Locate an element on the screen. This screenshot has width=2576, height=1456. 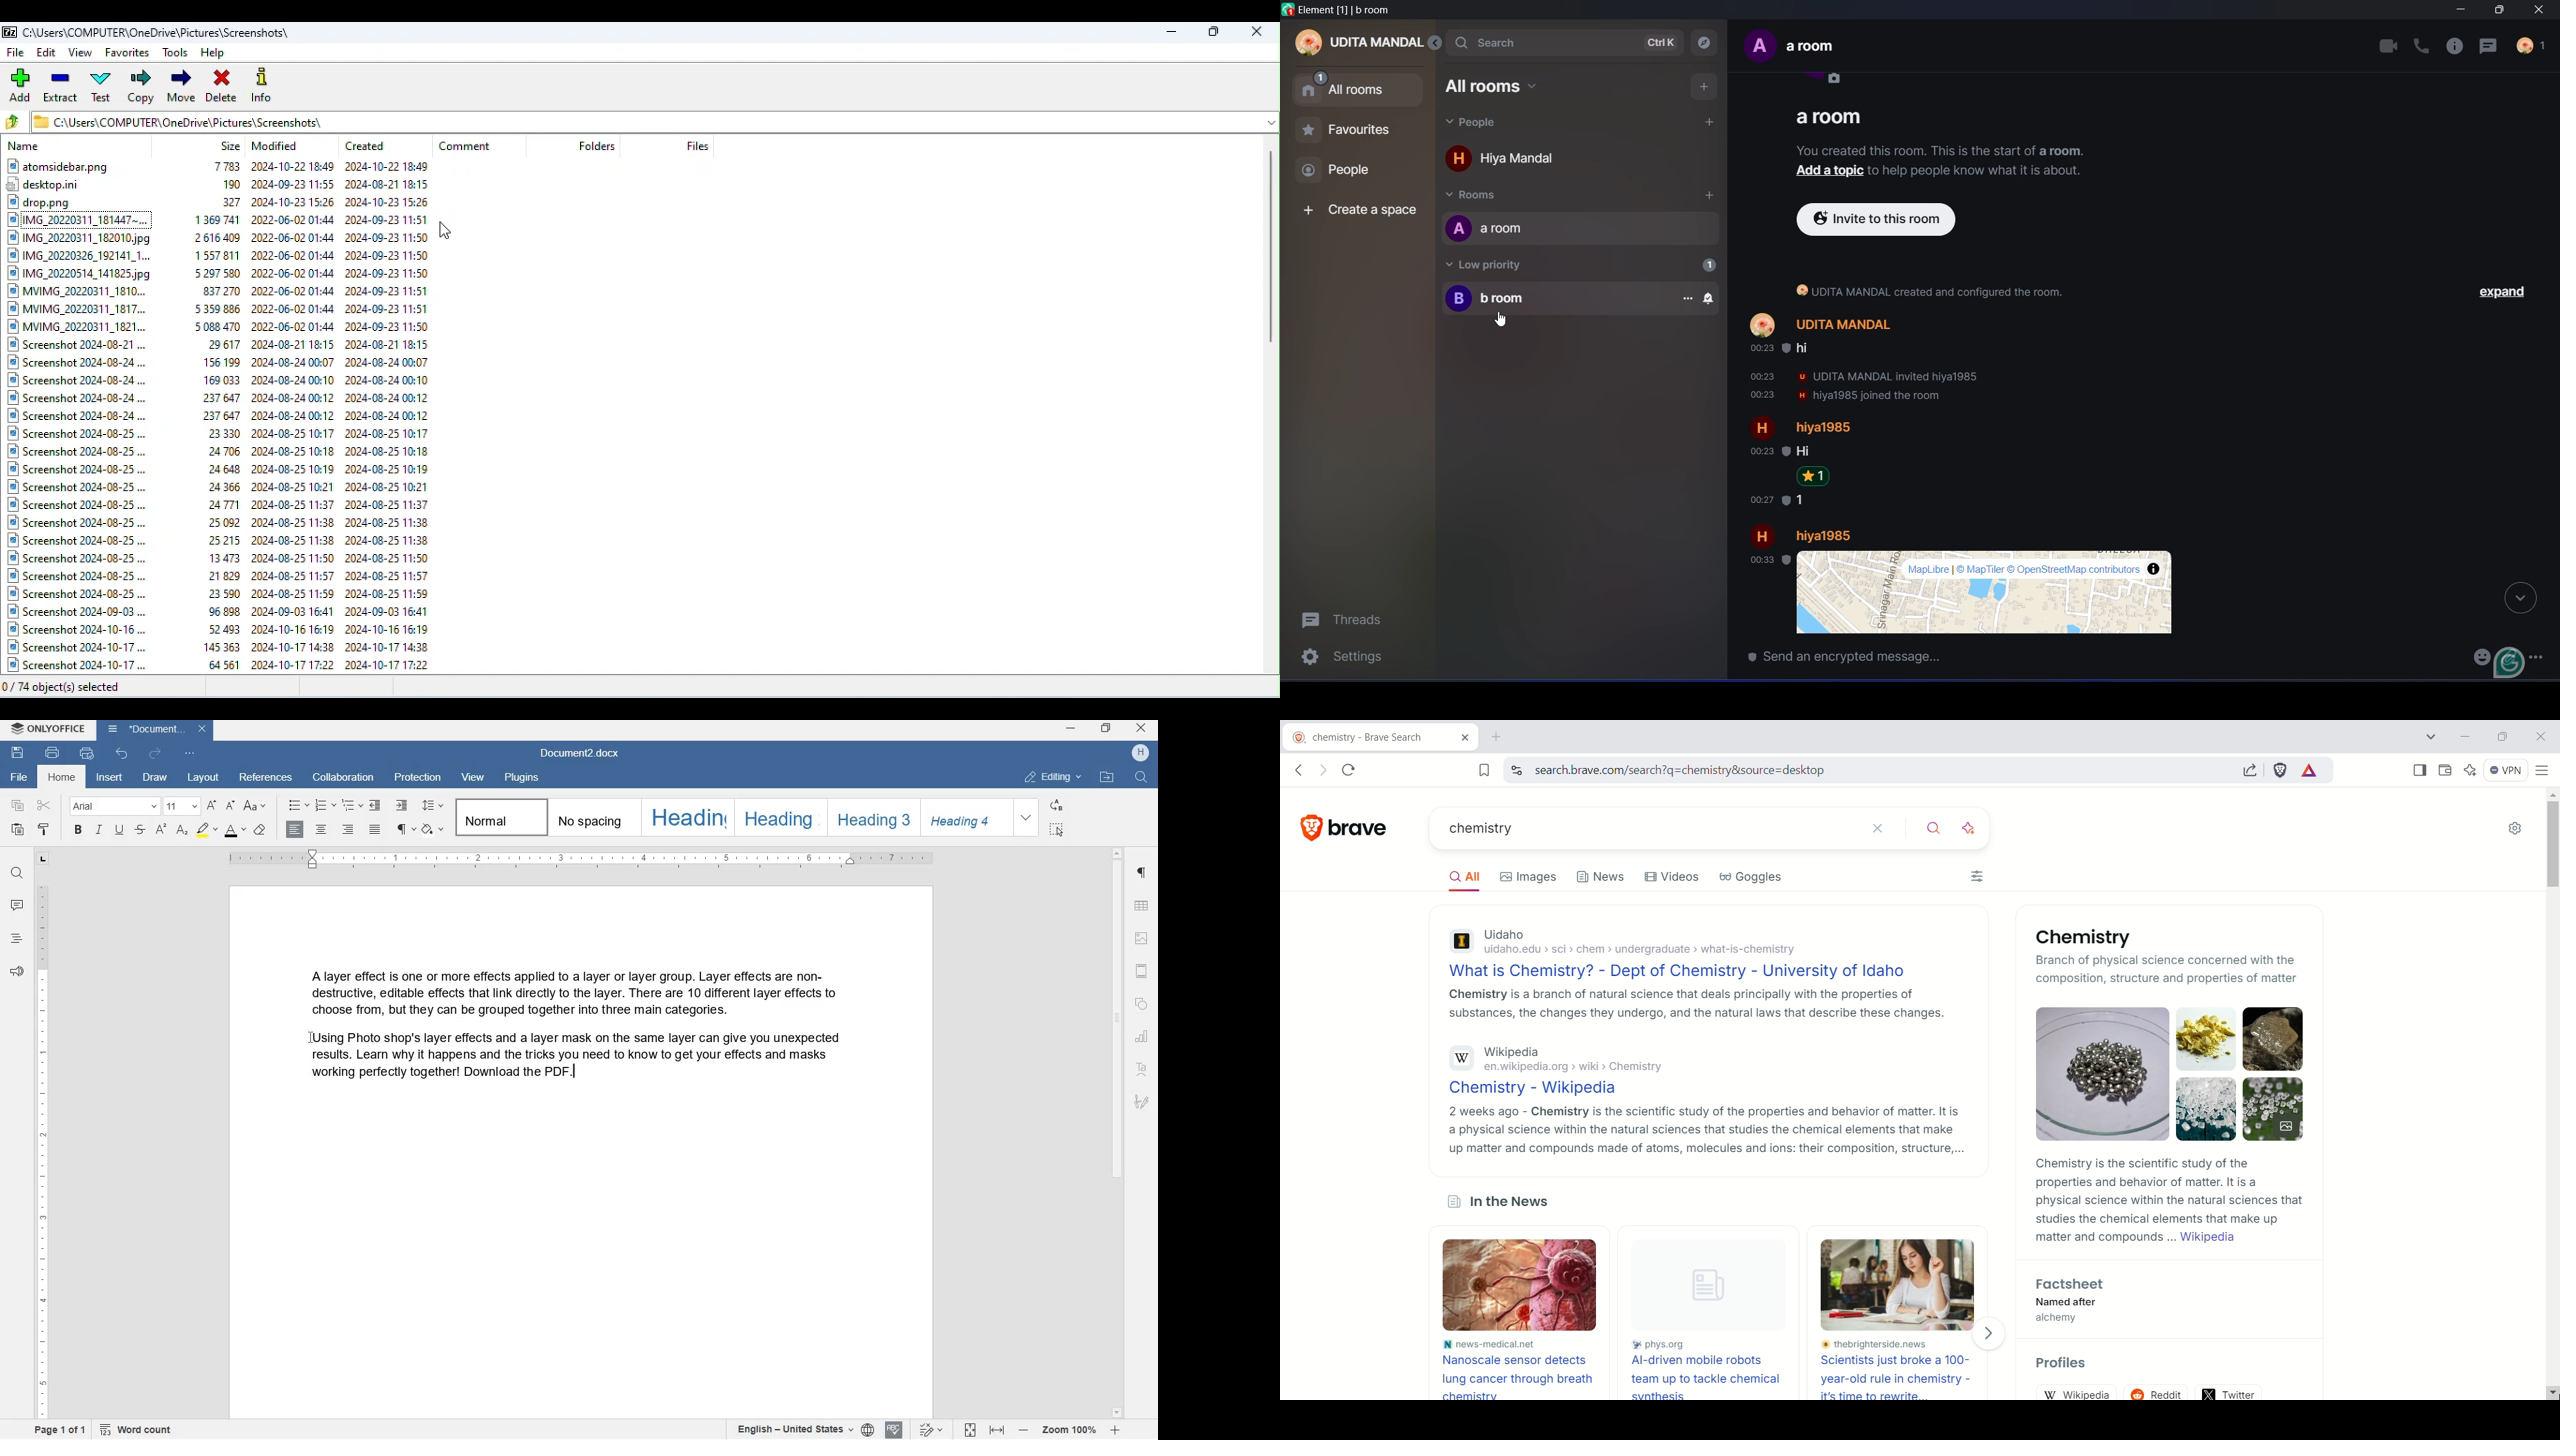
1 All rooms - is located at coordinates (1357, 87).